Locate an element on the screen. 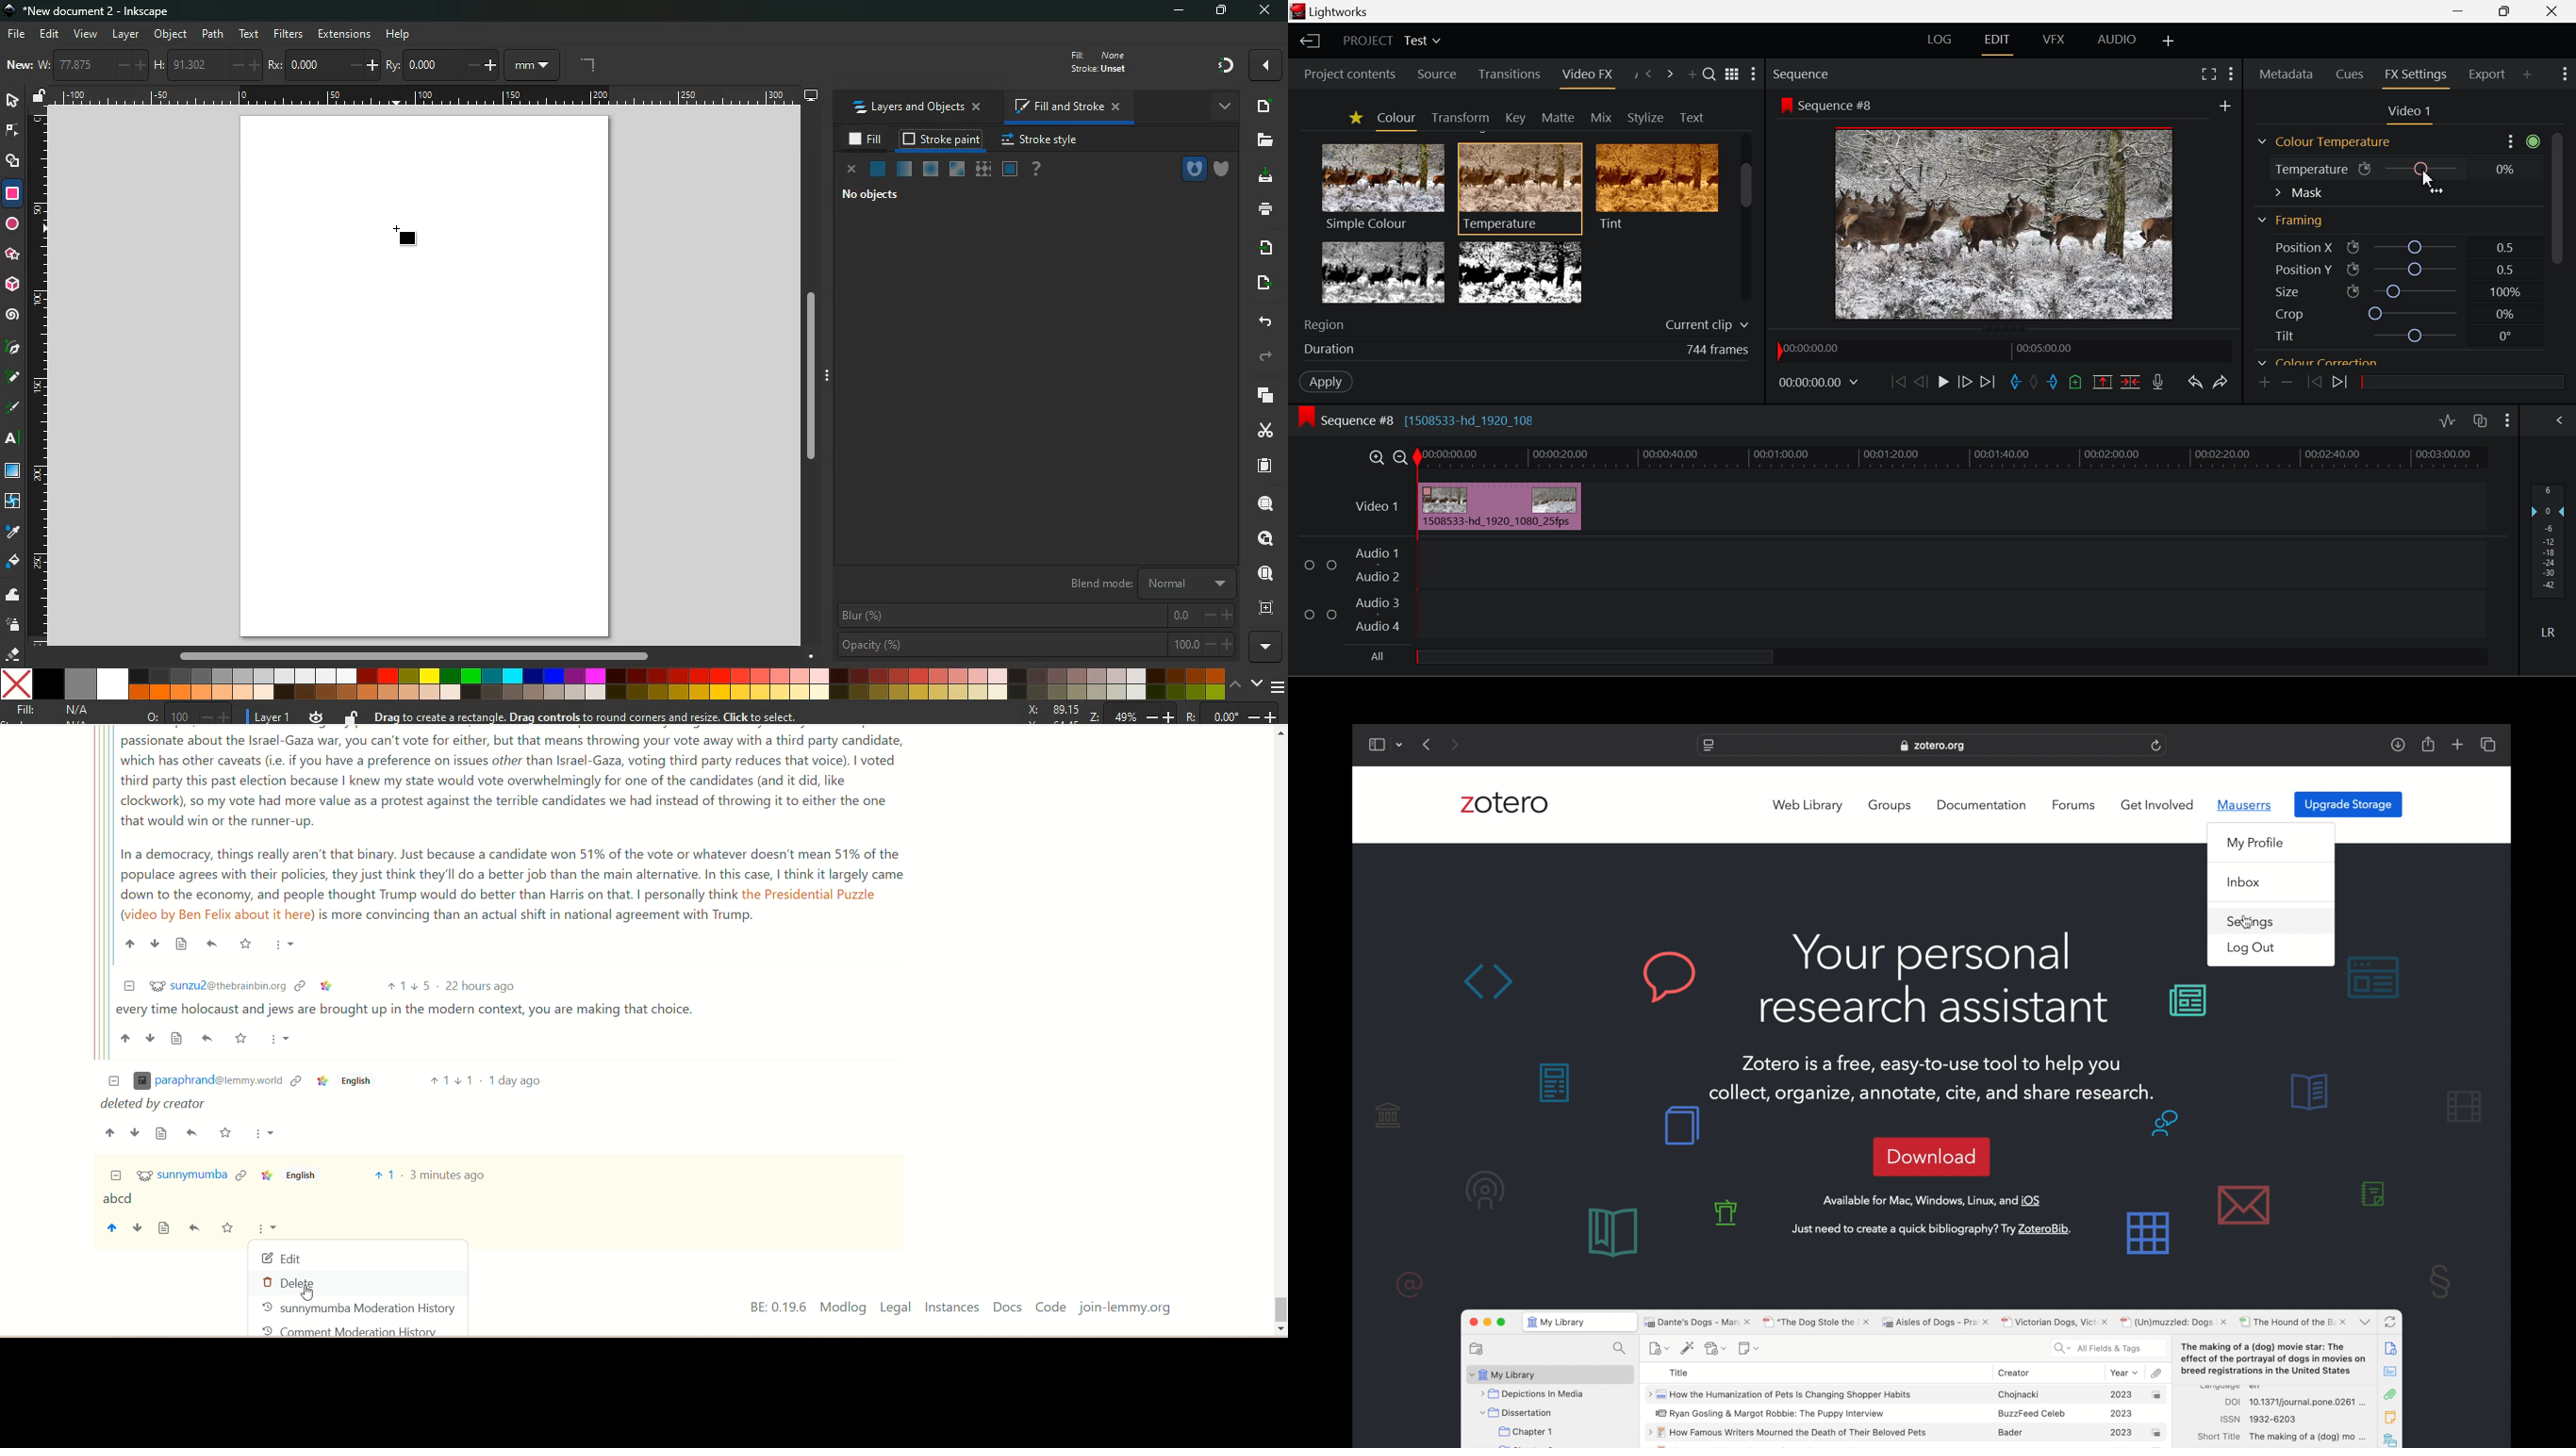  Downvote is located at coordinates (154, 943).